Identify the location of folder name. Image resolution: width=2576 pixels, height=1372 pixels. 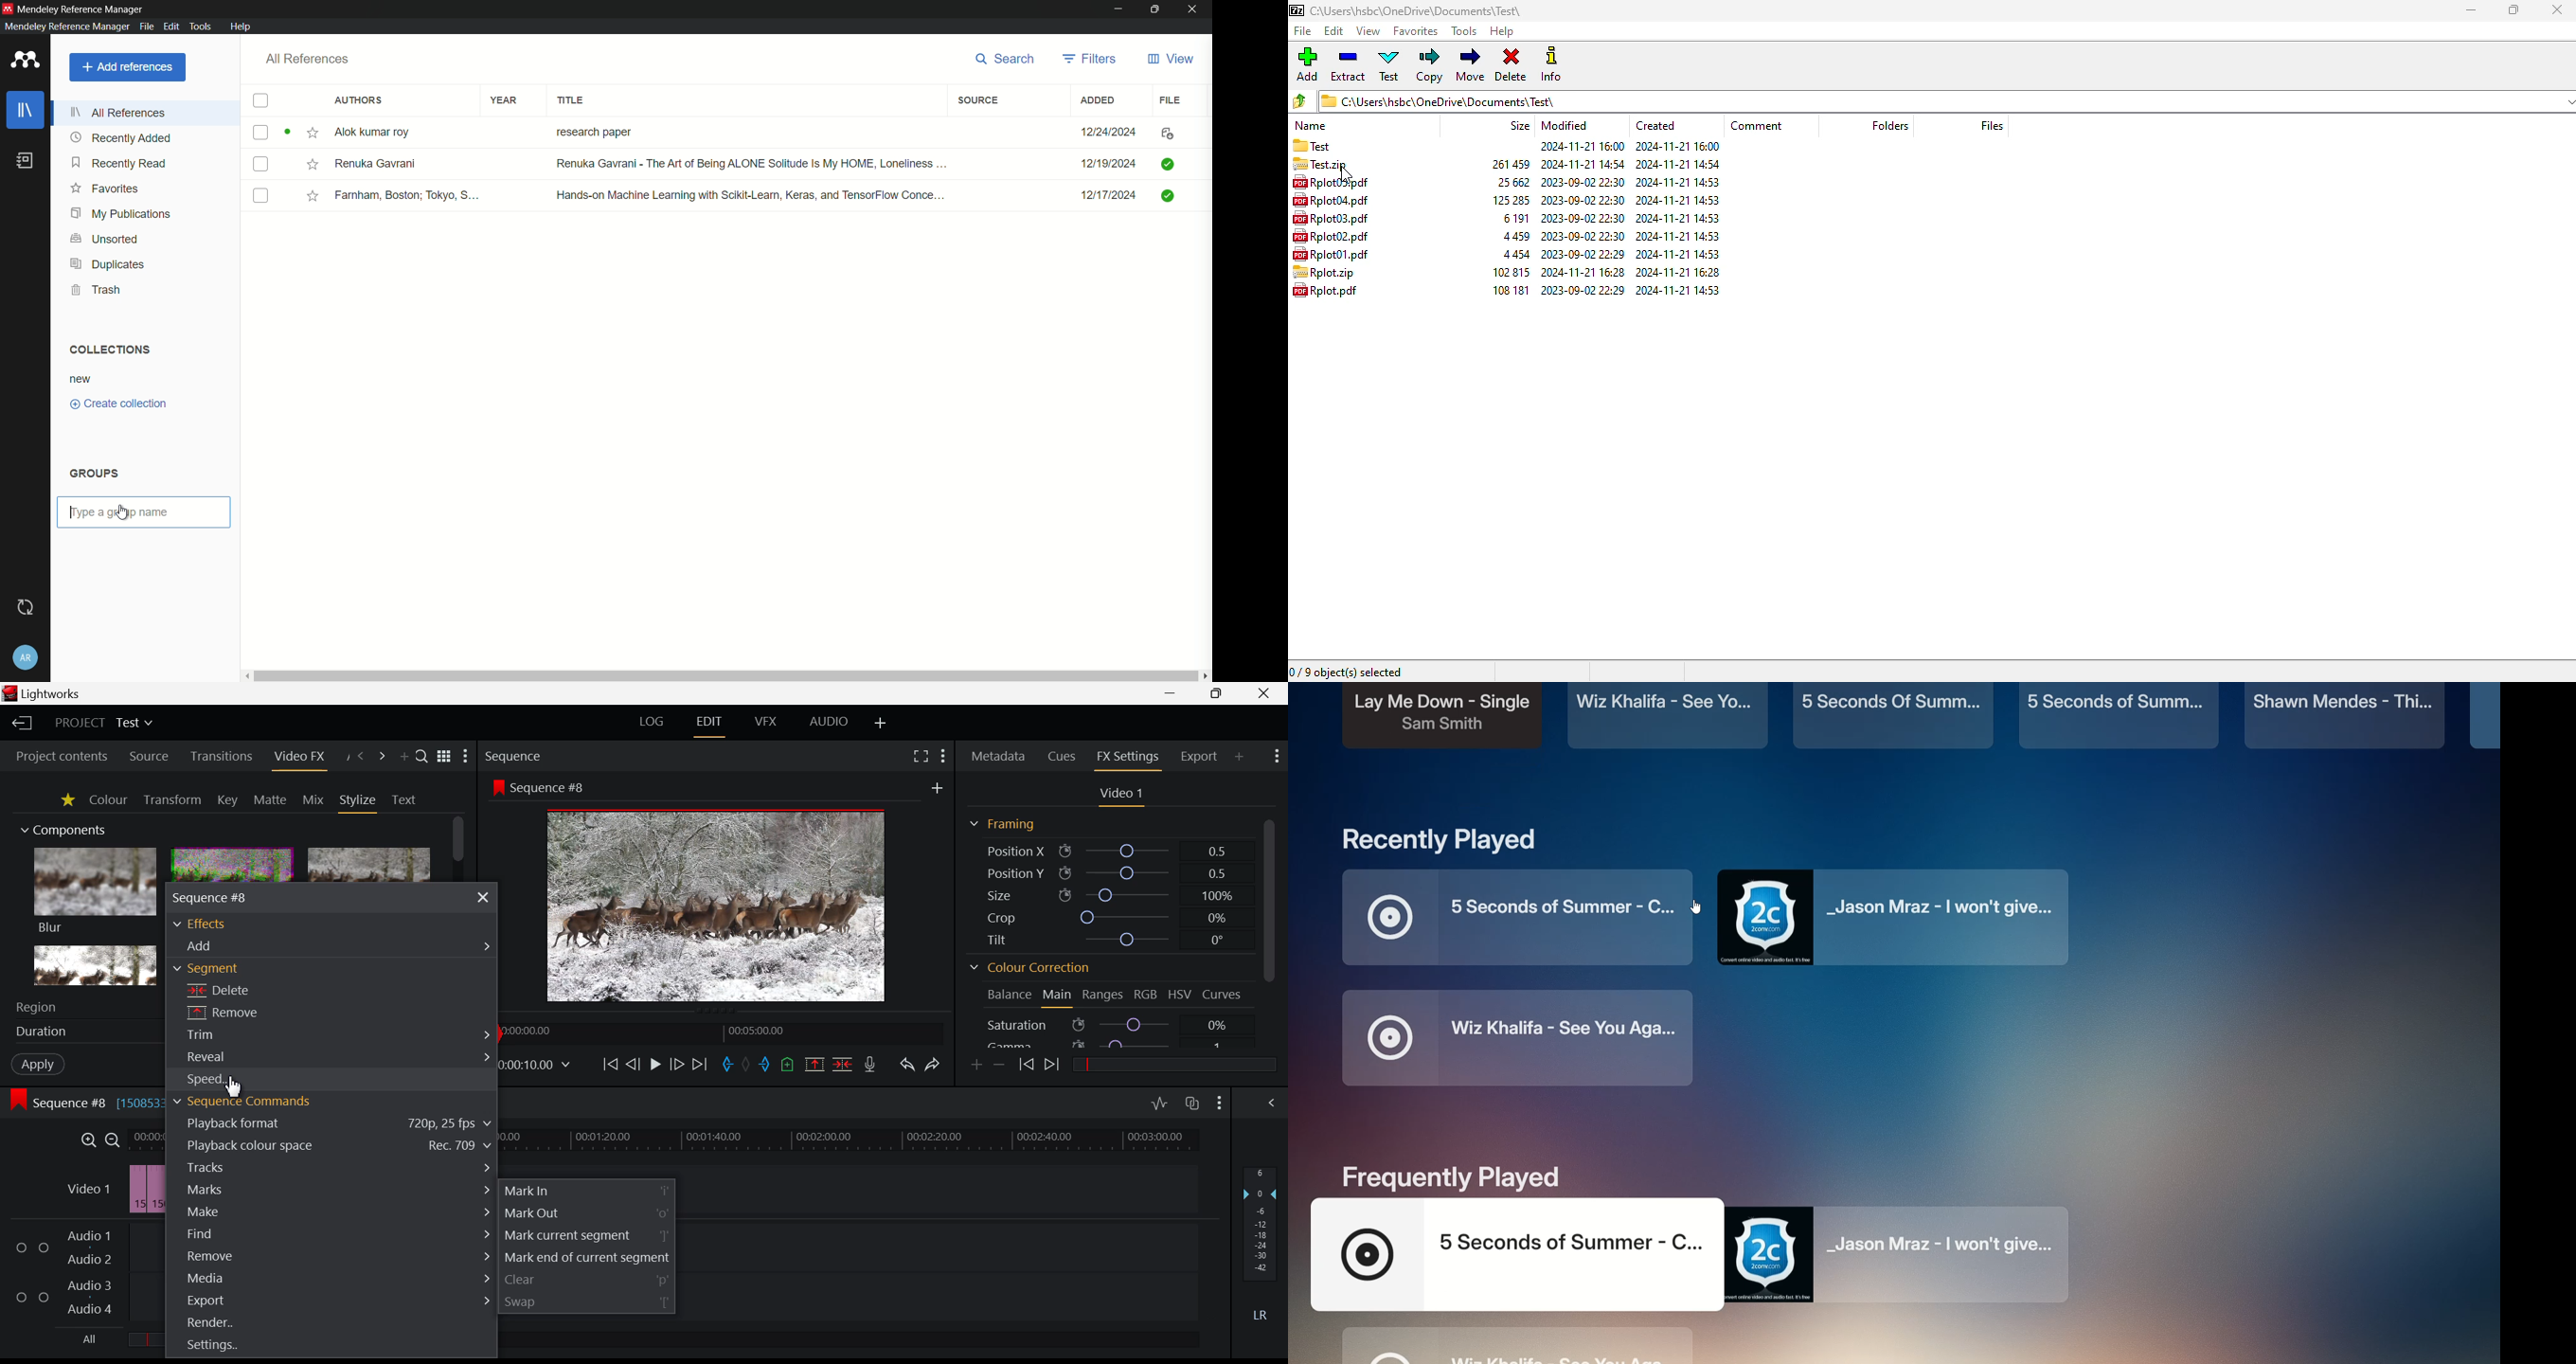
(1416, 10).